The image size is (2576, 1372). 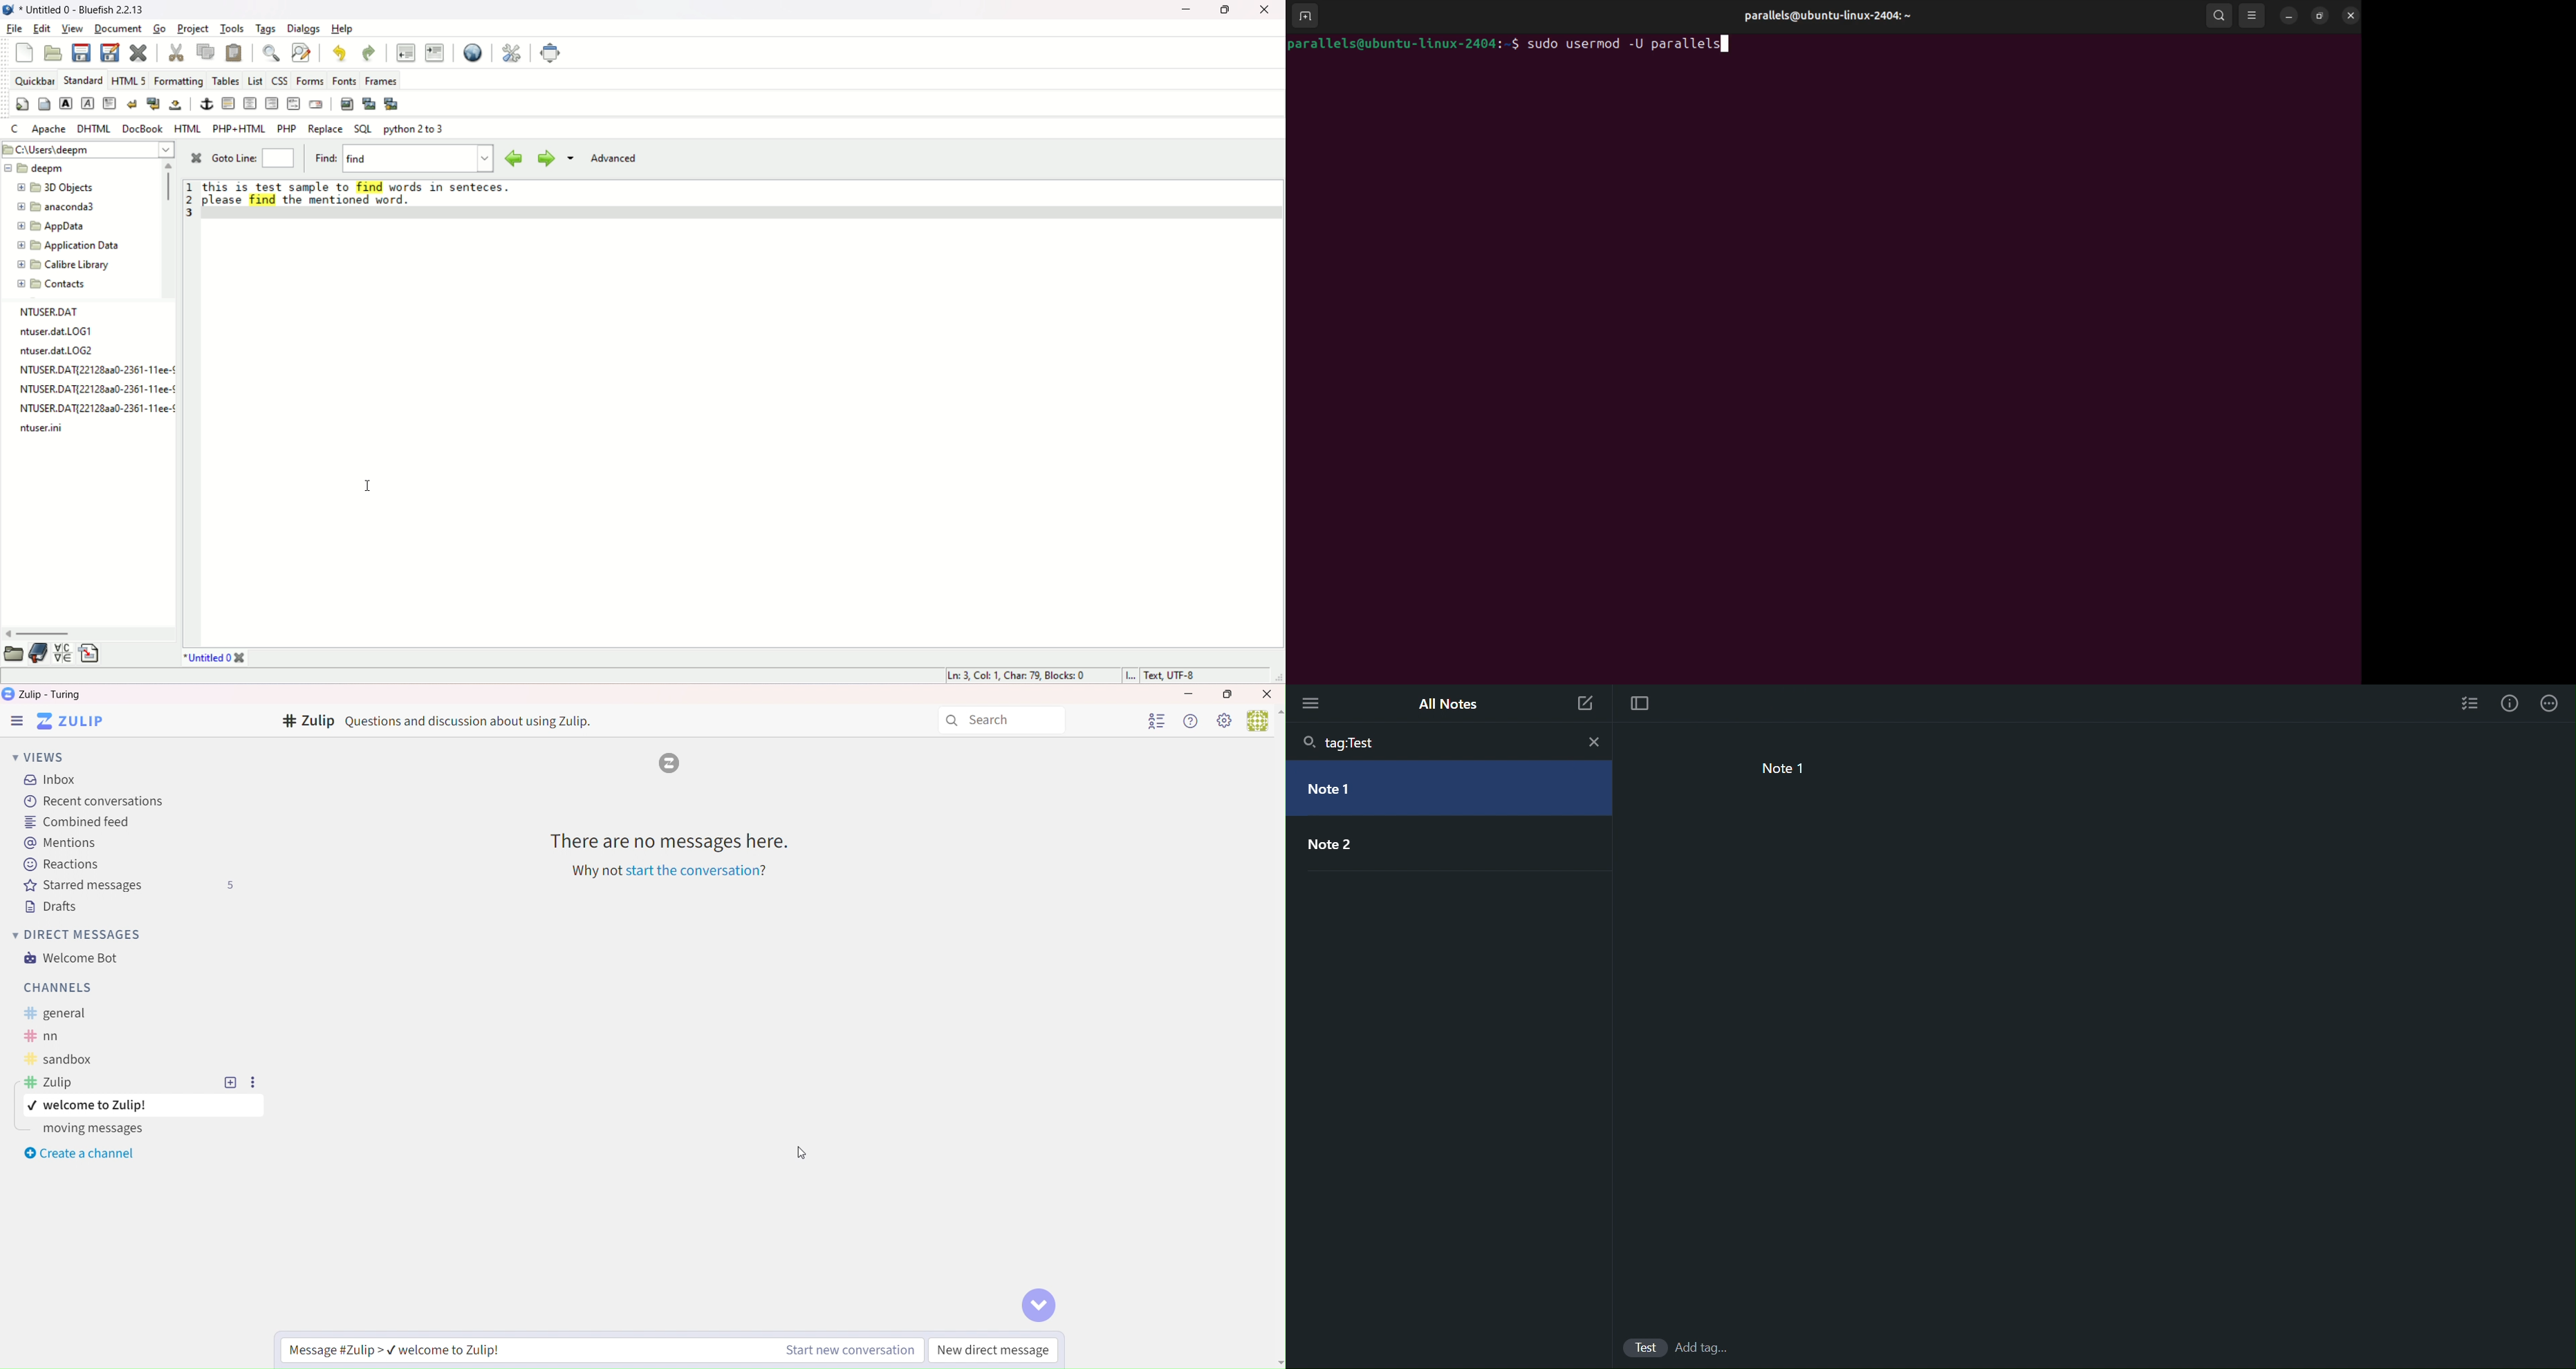 I want to click on PHP, so click(x=287, y=128).